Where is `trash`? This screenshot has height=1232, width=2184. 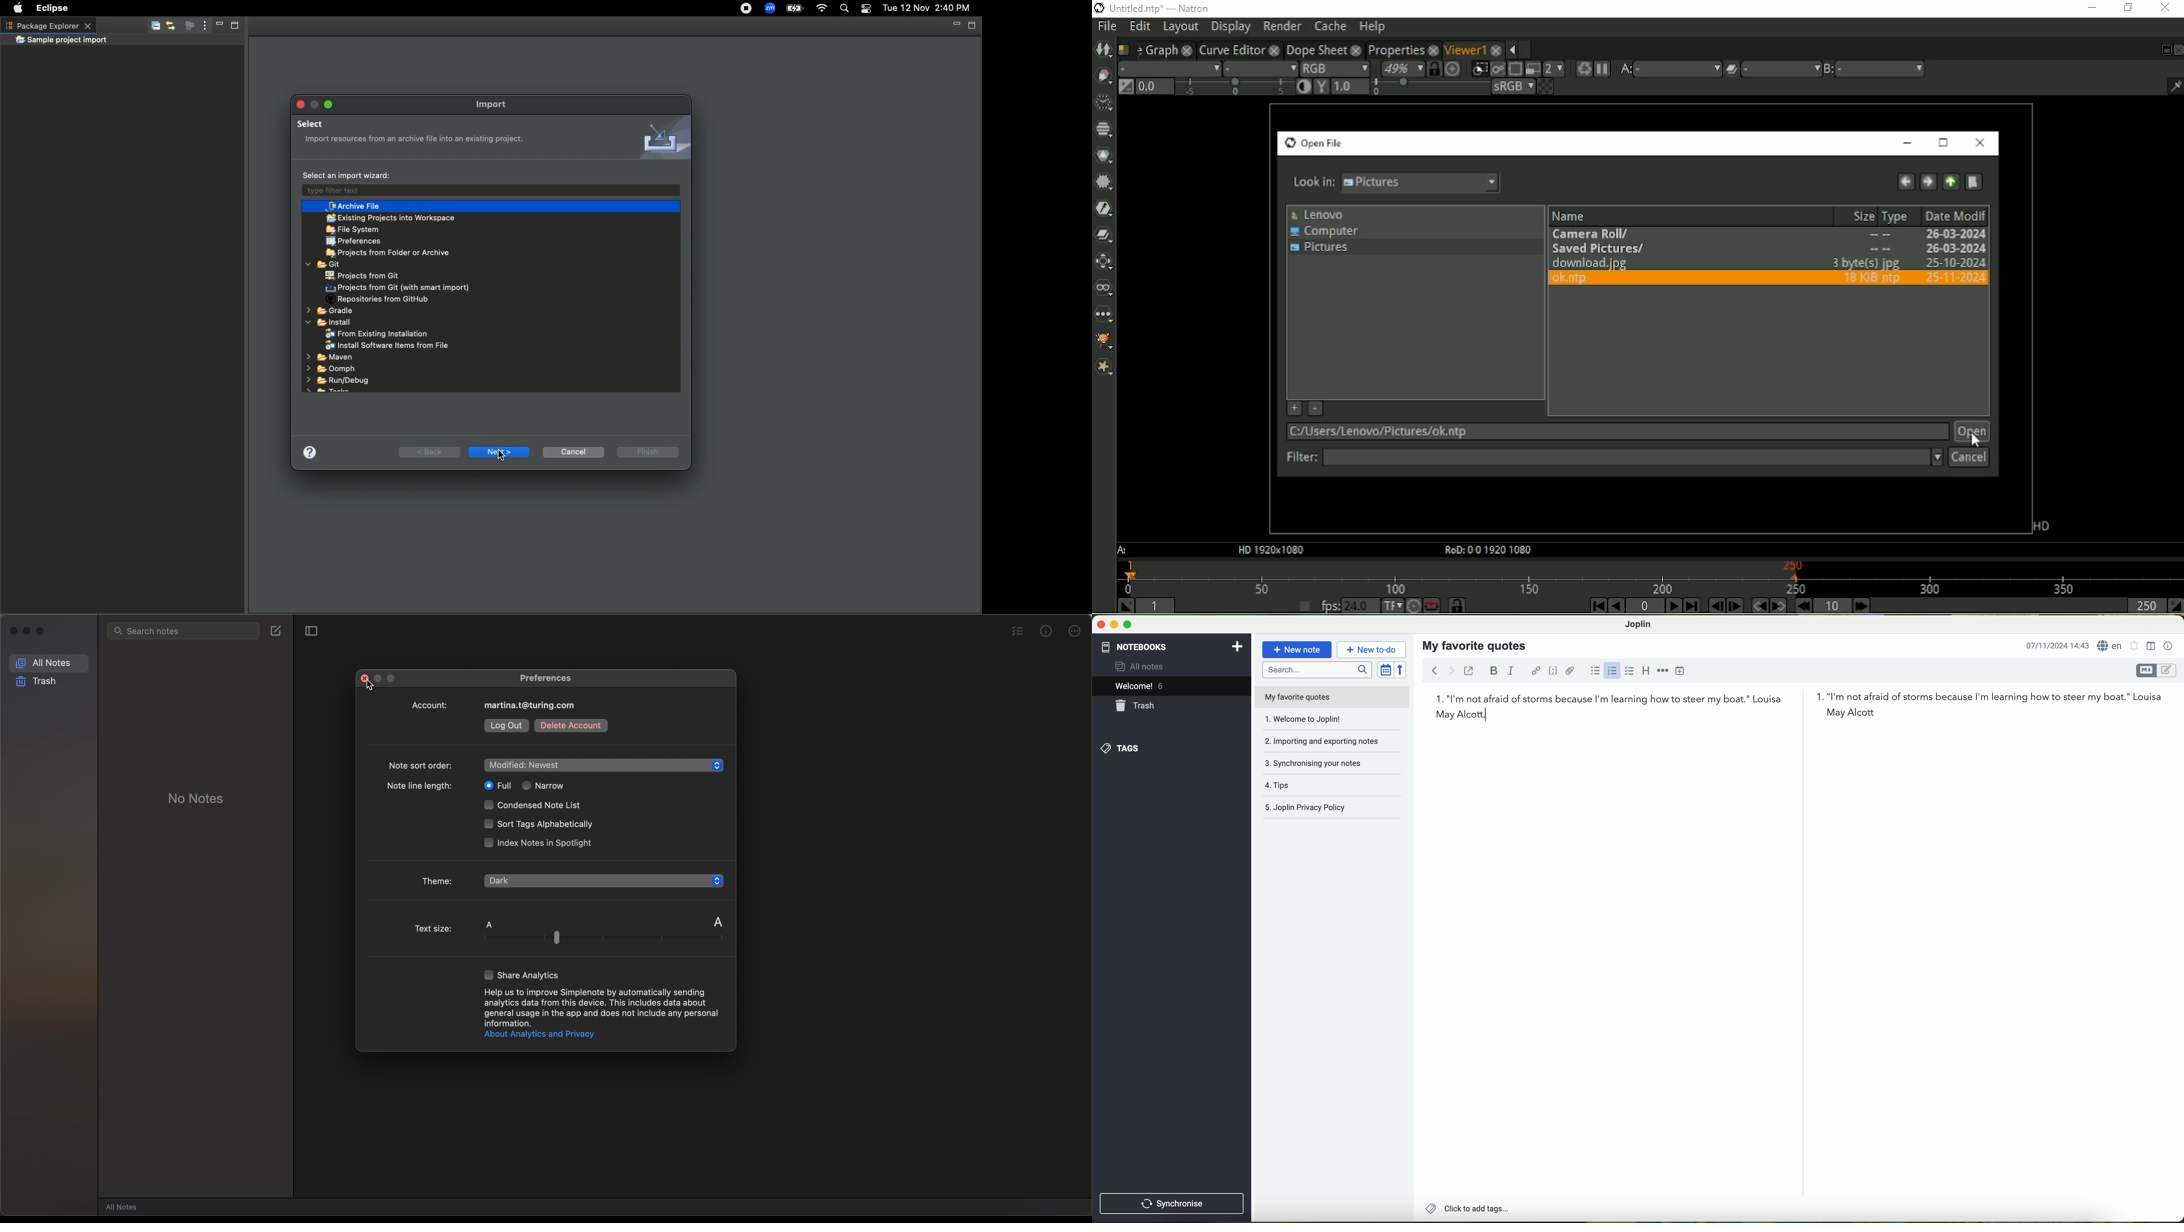 trash is located at coordinates (1173, 706).